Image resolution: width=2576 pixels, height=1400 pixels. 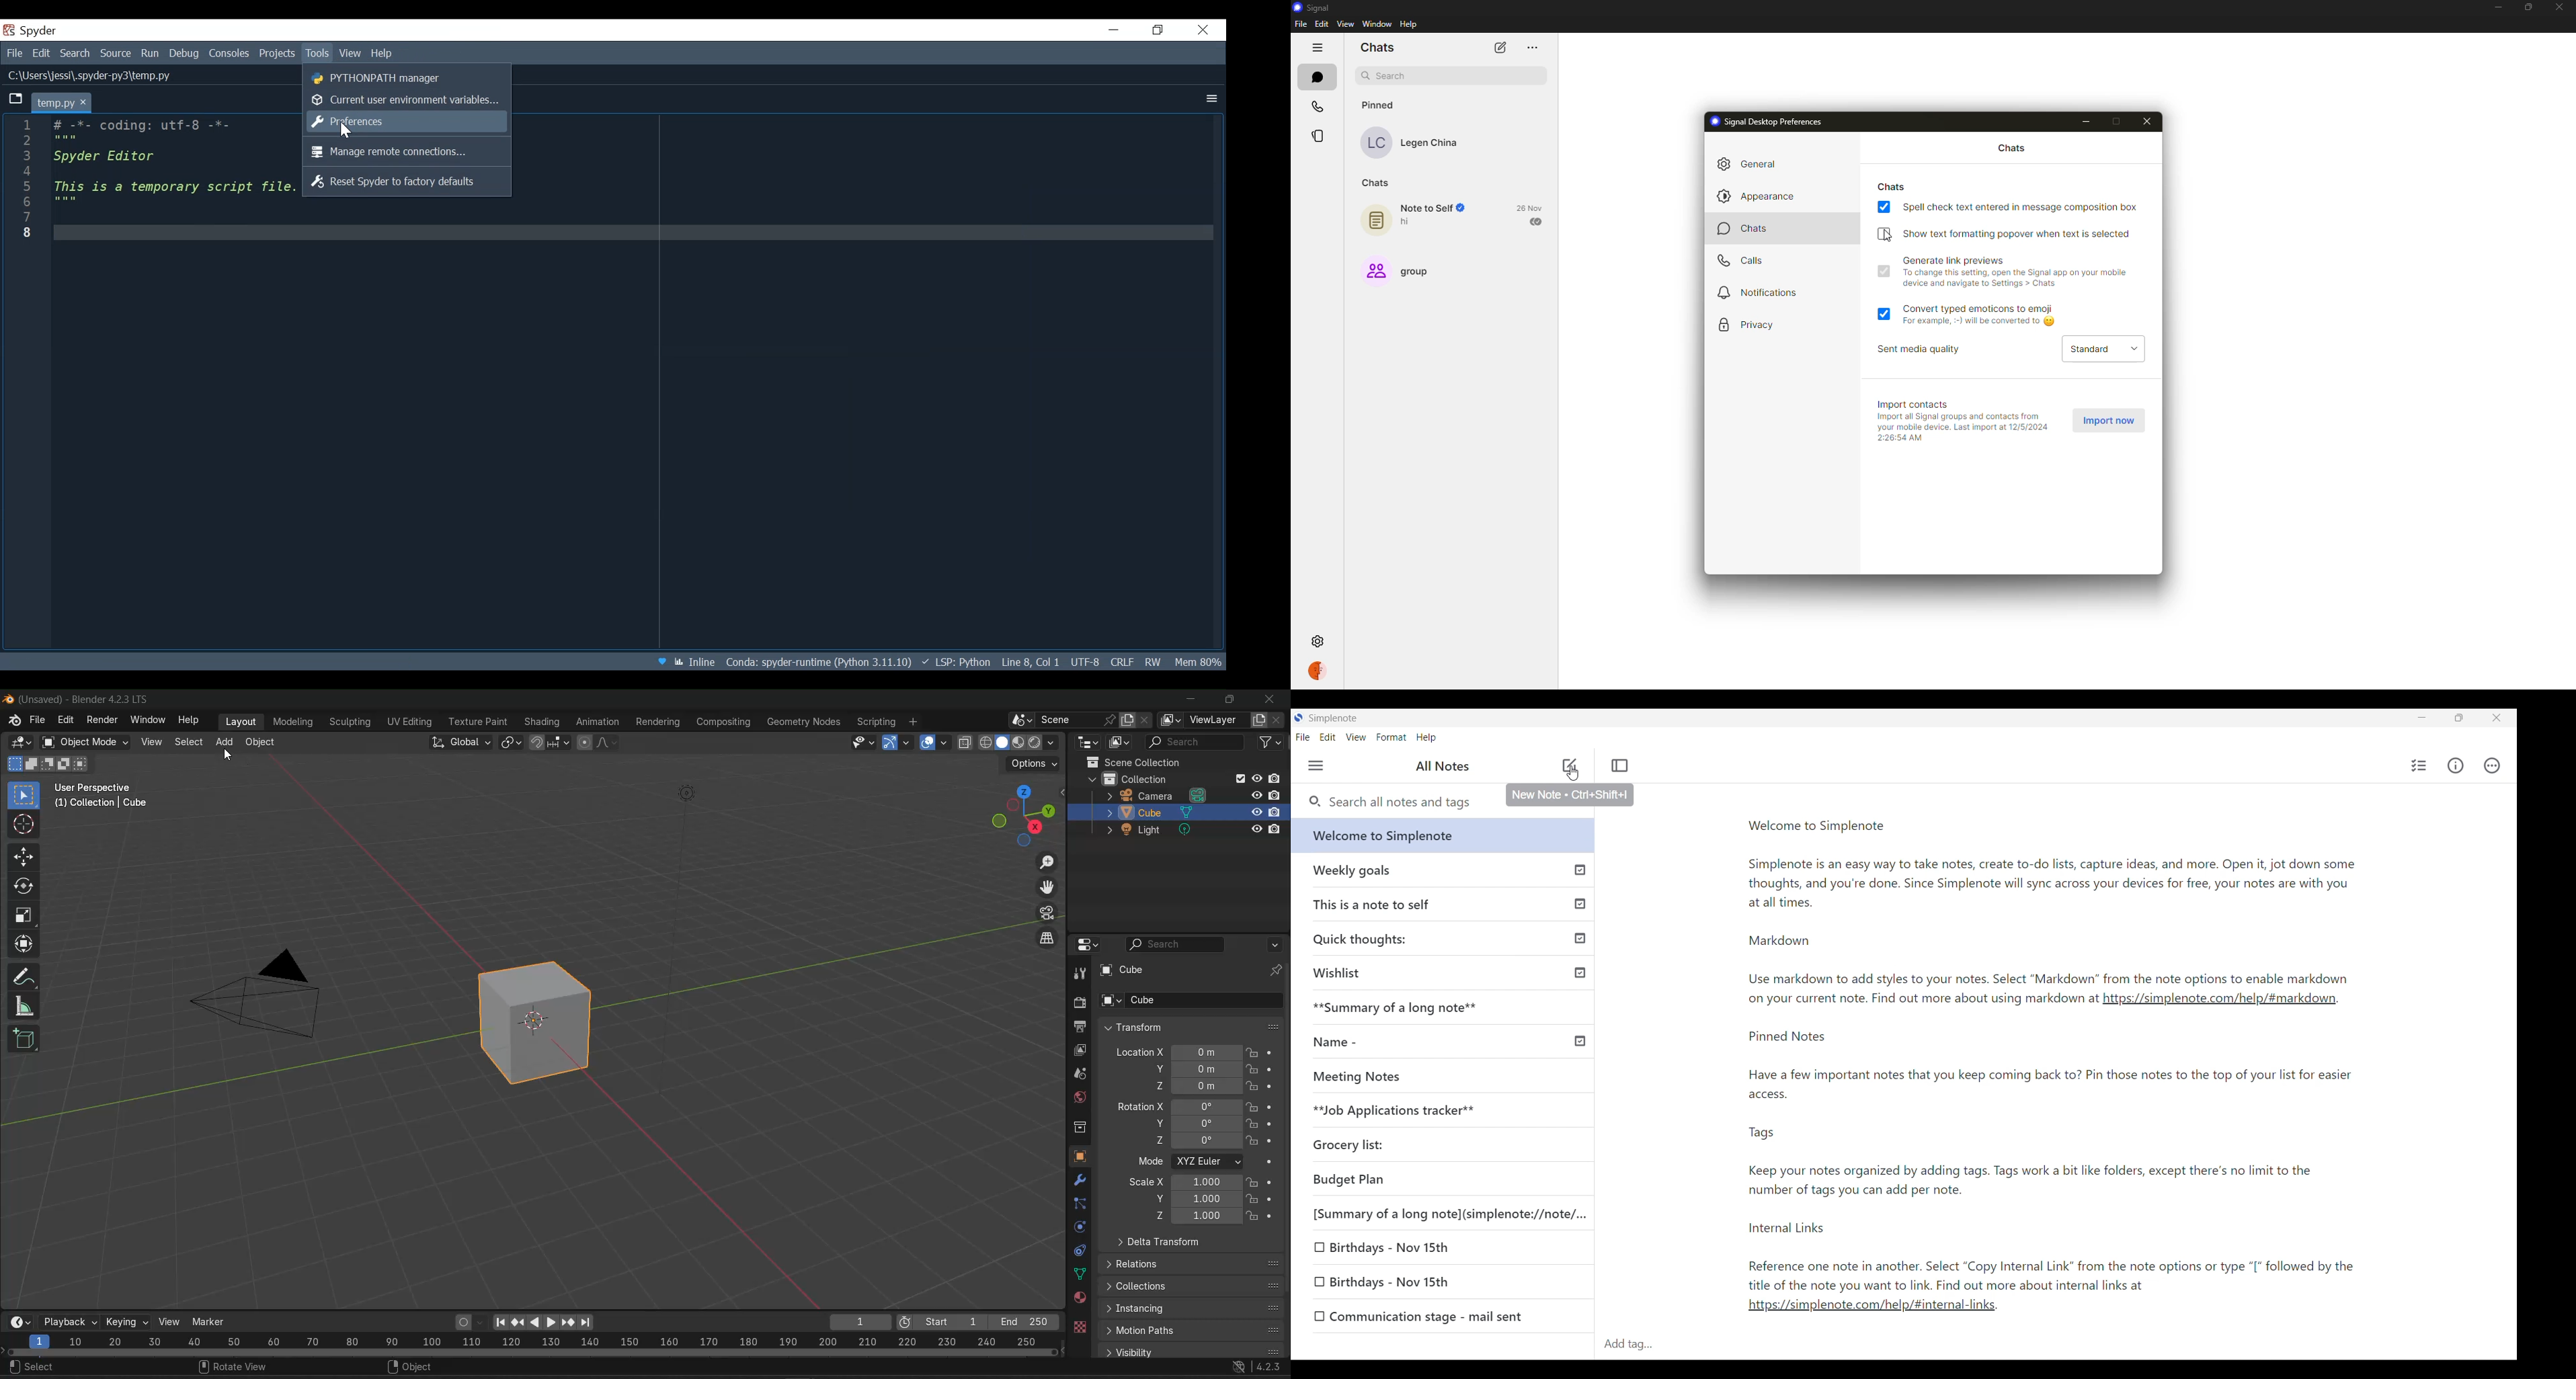 I want to click on show gizmo, so click(x=889, y=743).